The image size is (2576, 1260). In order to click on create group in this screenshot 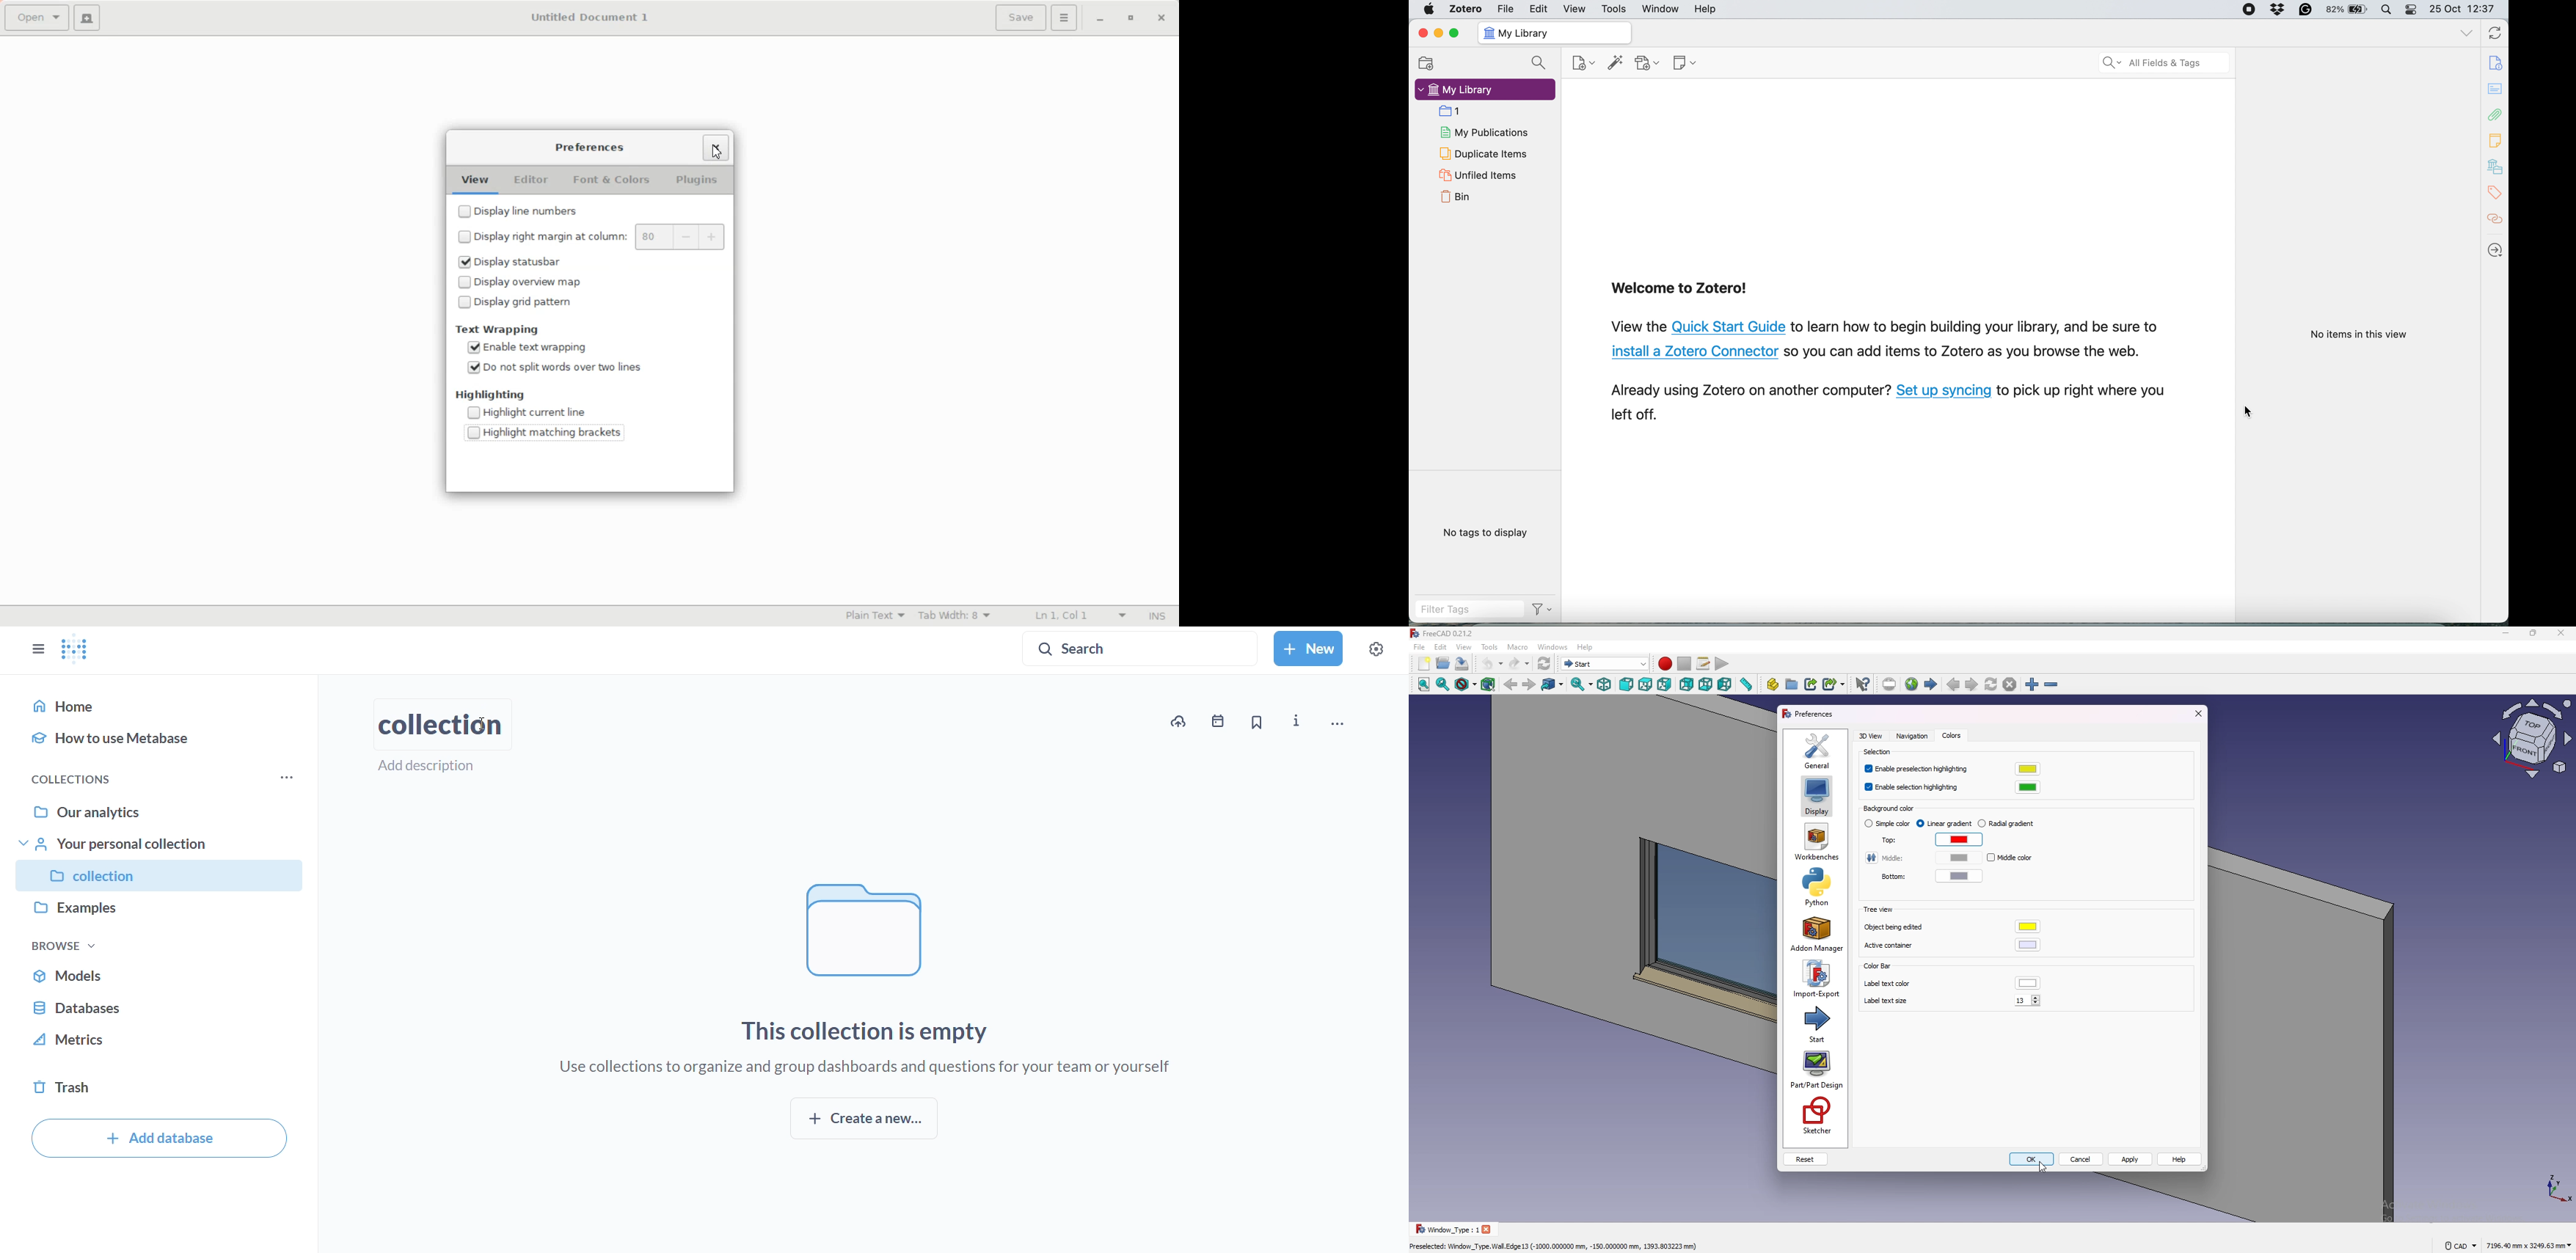, I will do `click(1793, 684)`.